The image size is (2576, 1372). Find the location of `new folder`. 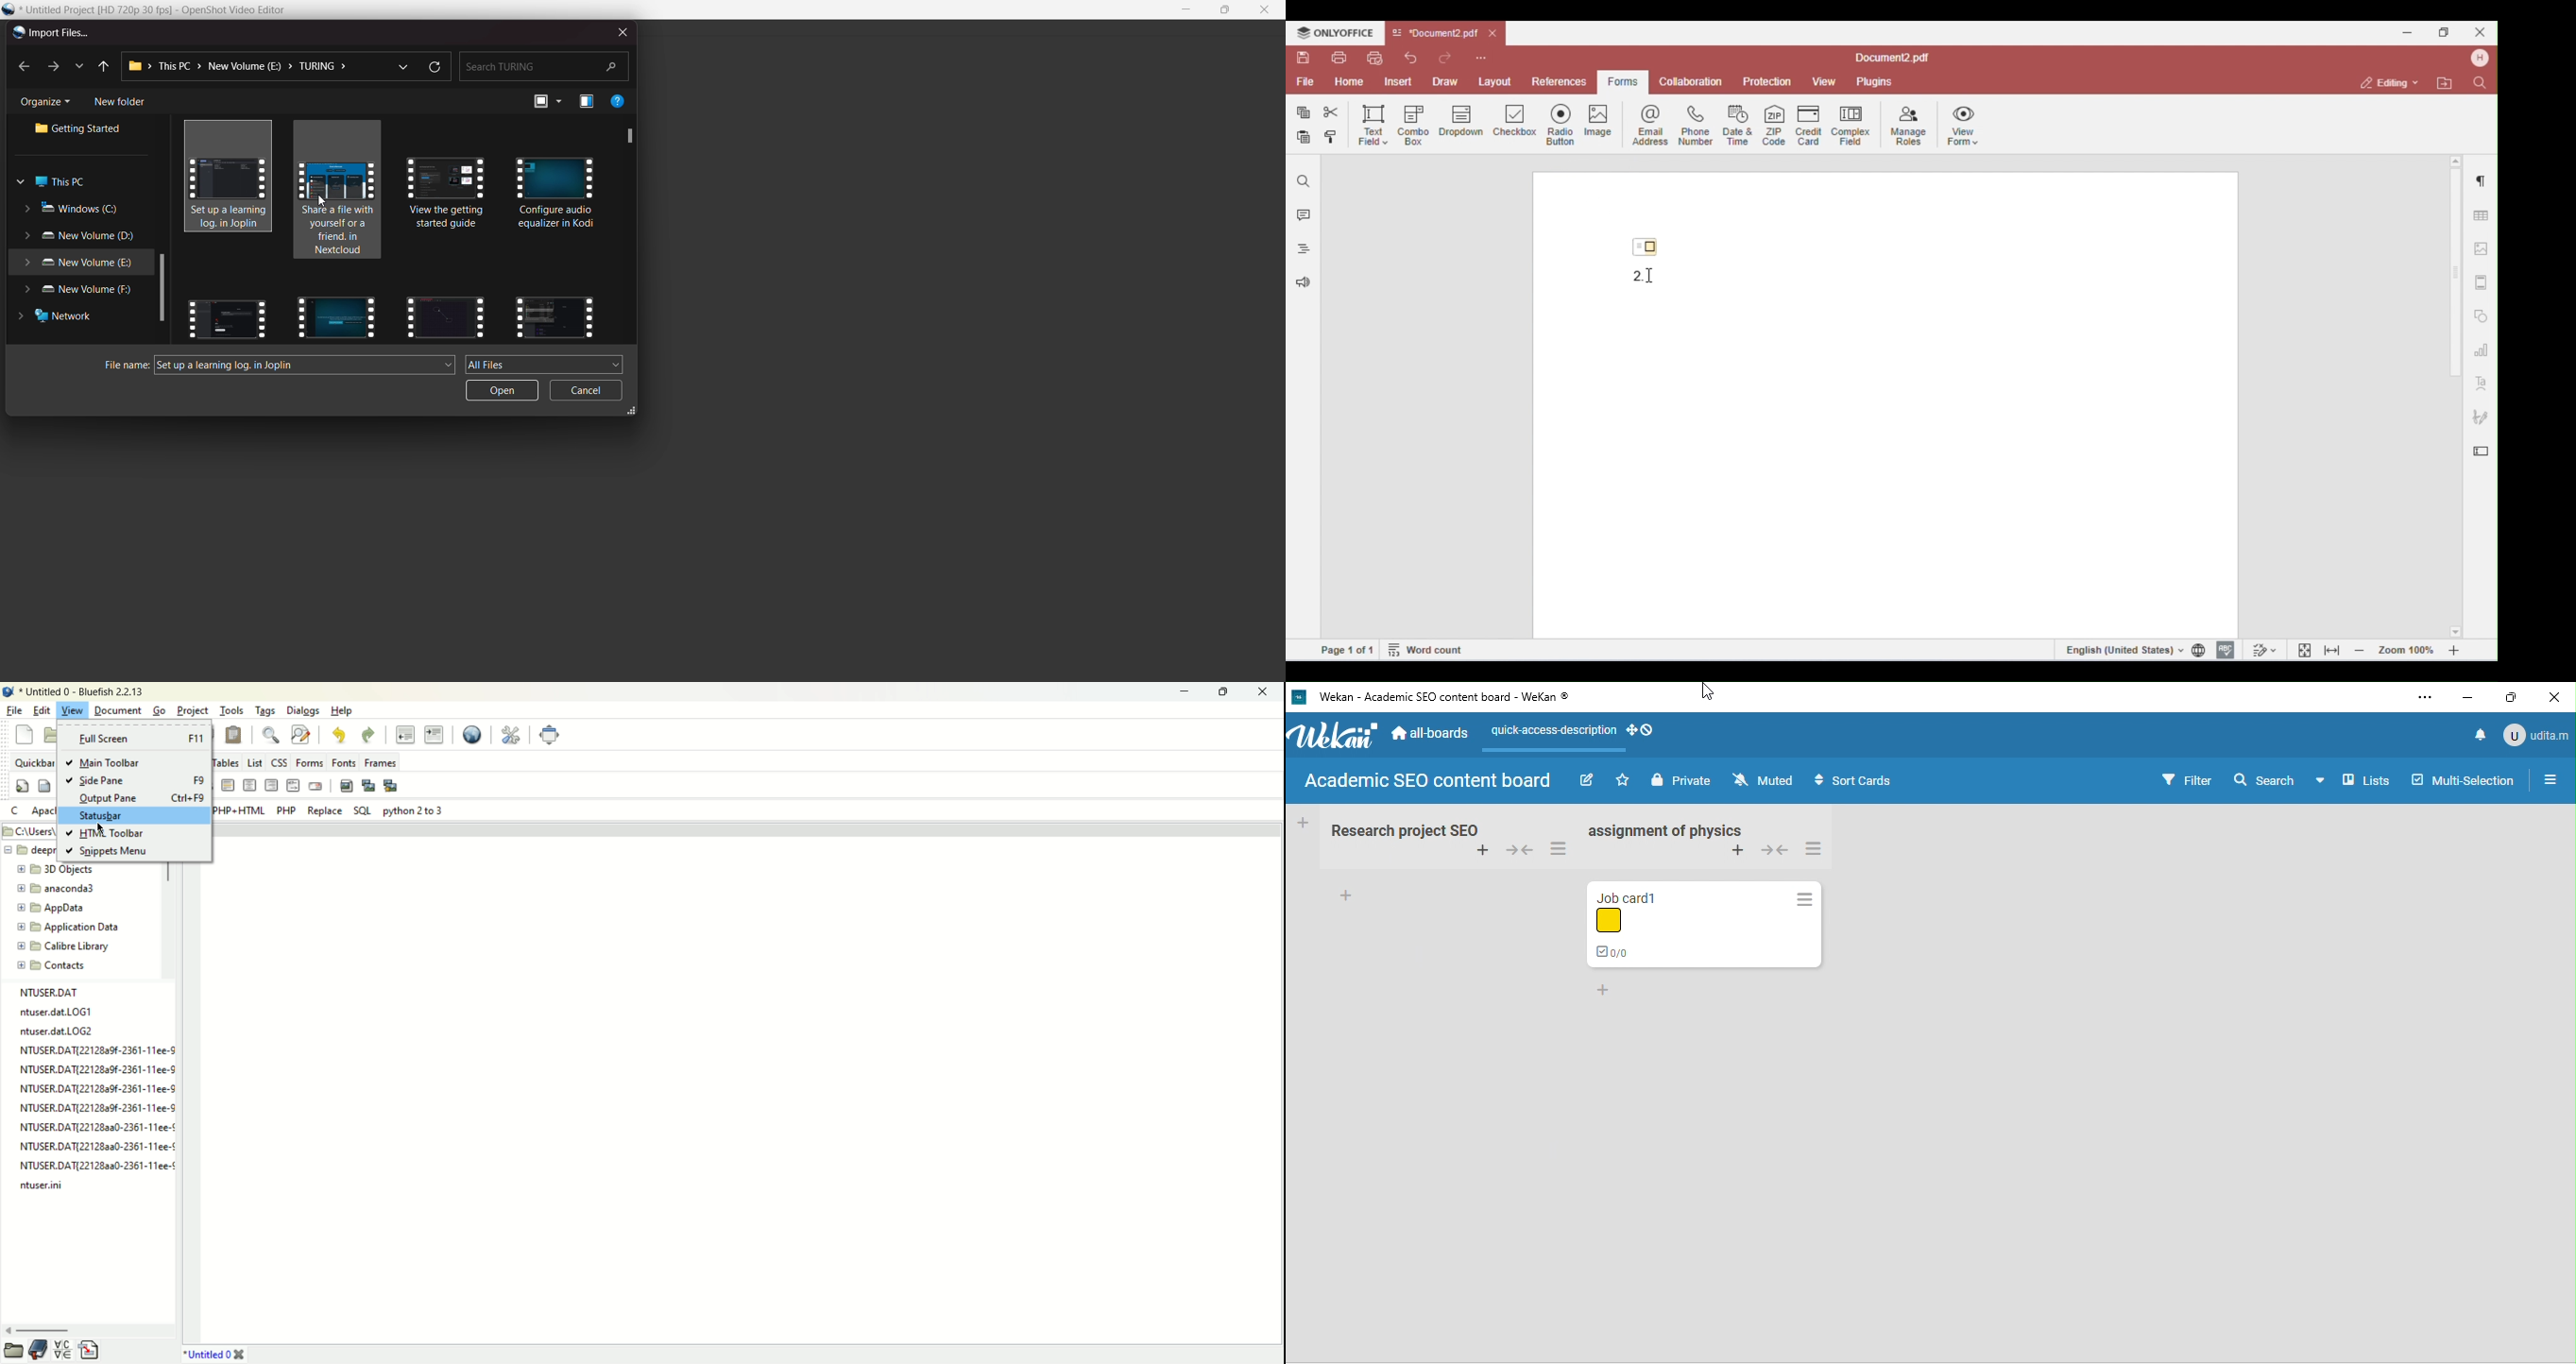

new folder is located at coordinates (58, 887).